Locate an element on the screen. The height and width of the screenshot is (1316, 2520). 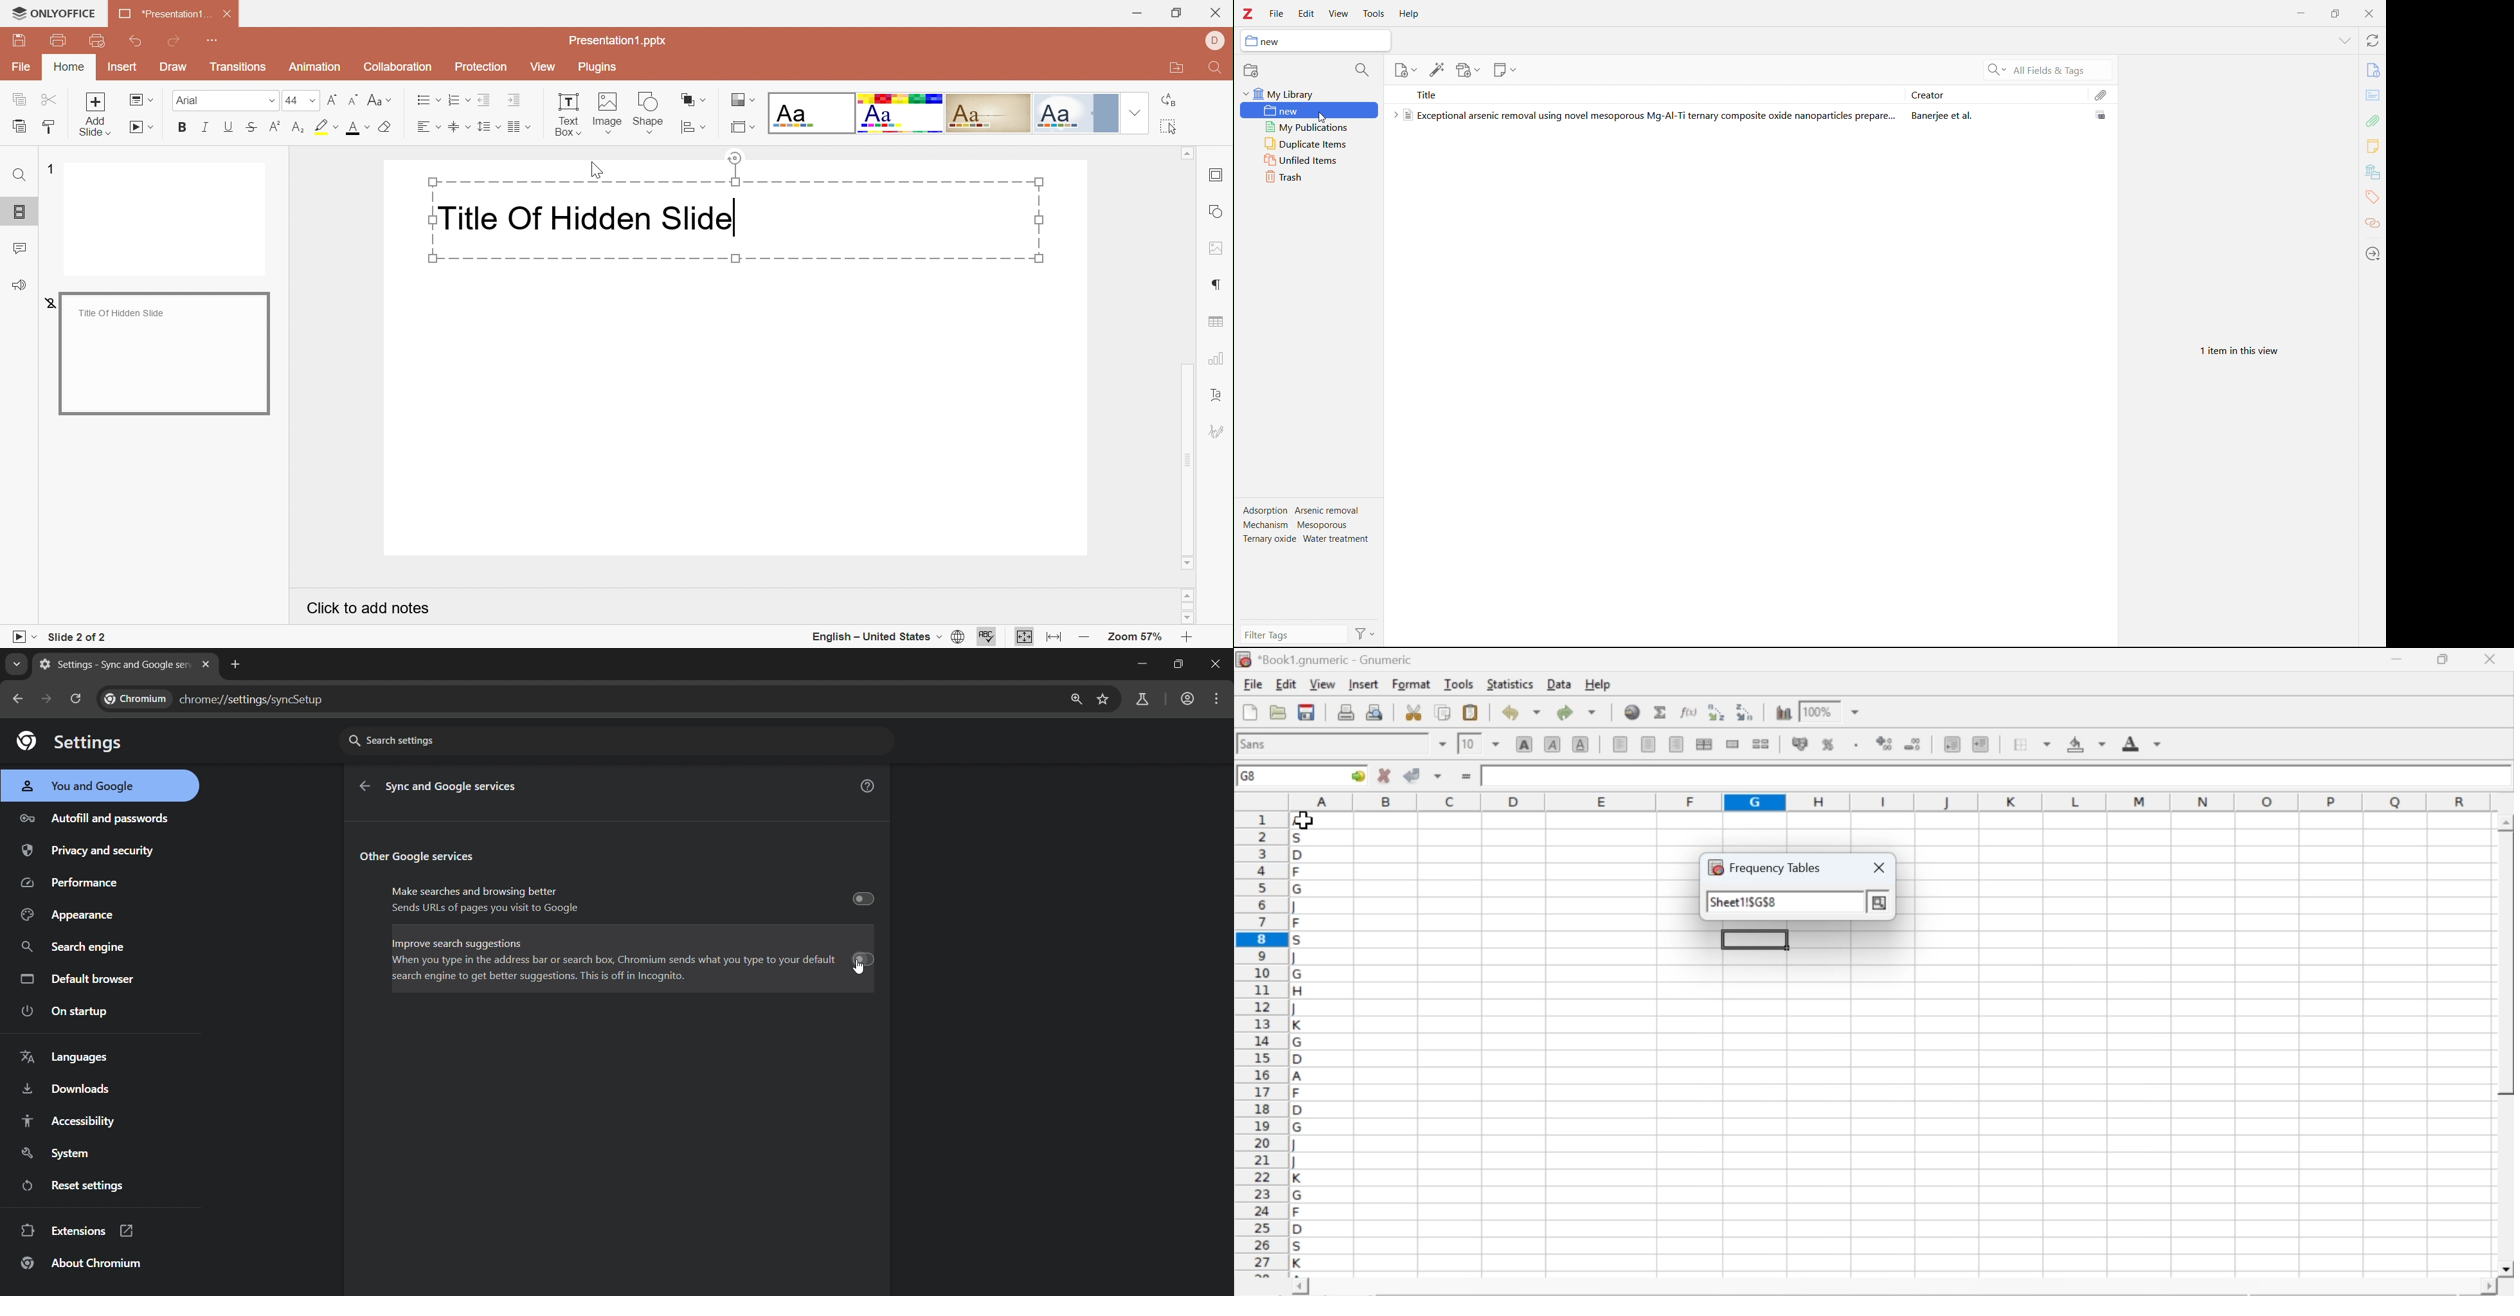
minimize is located at coordinates (2298, 13).